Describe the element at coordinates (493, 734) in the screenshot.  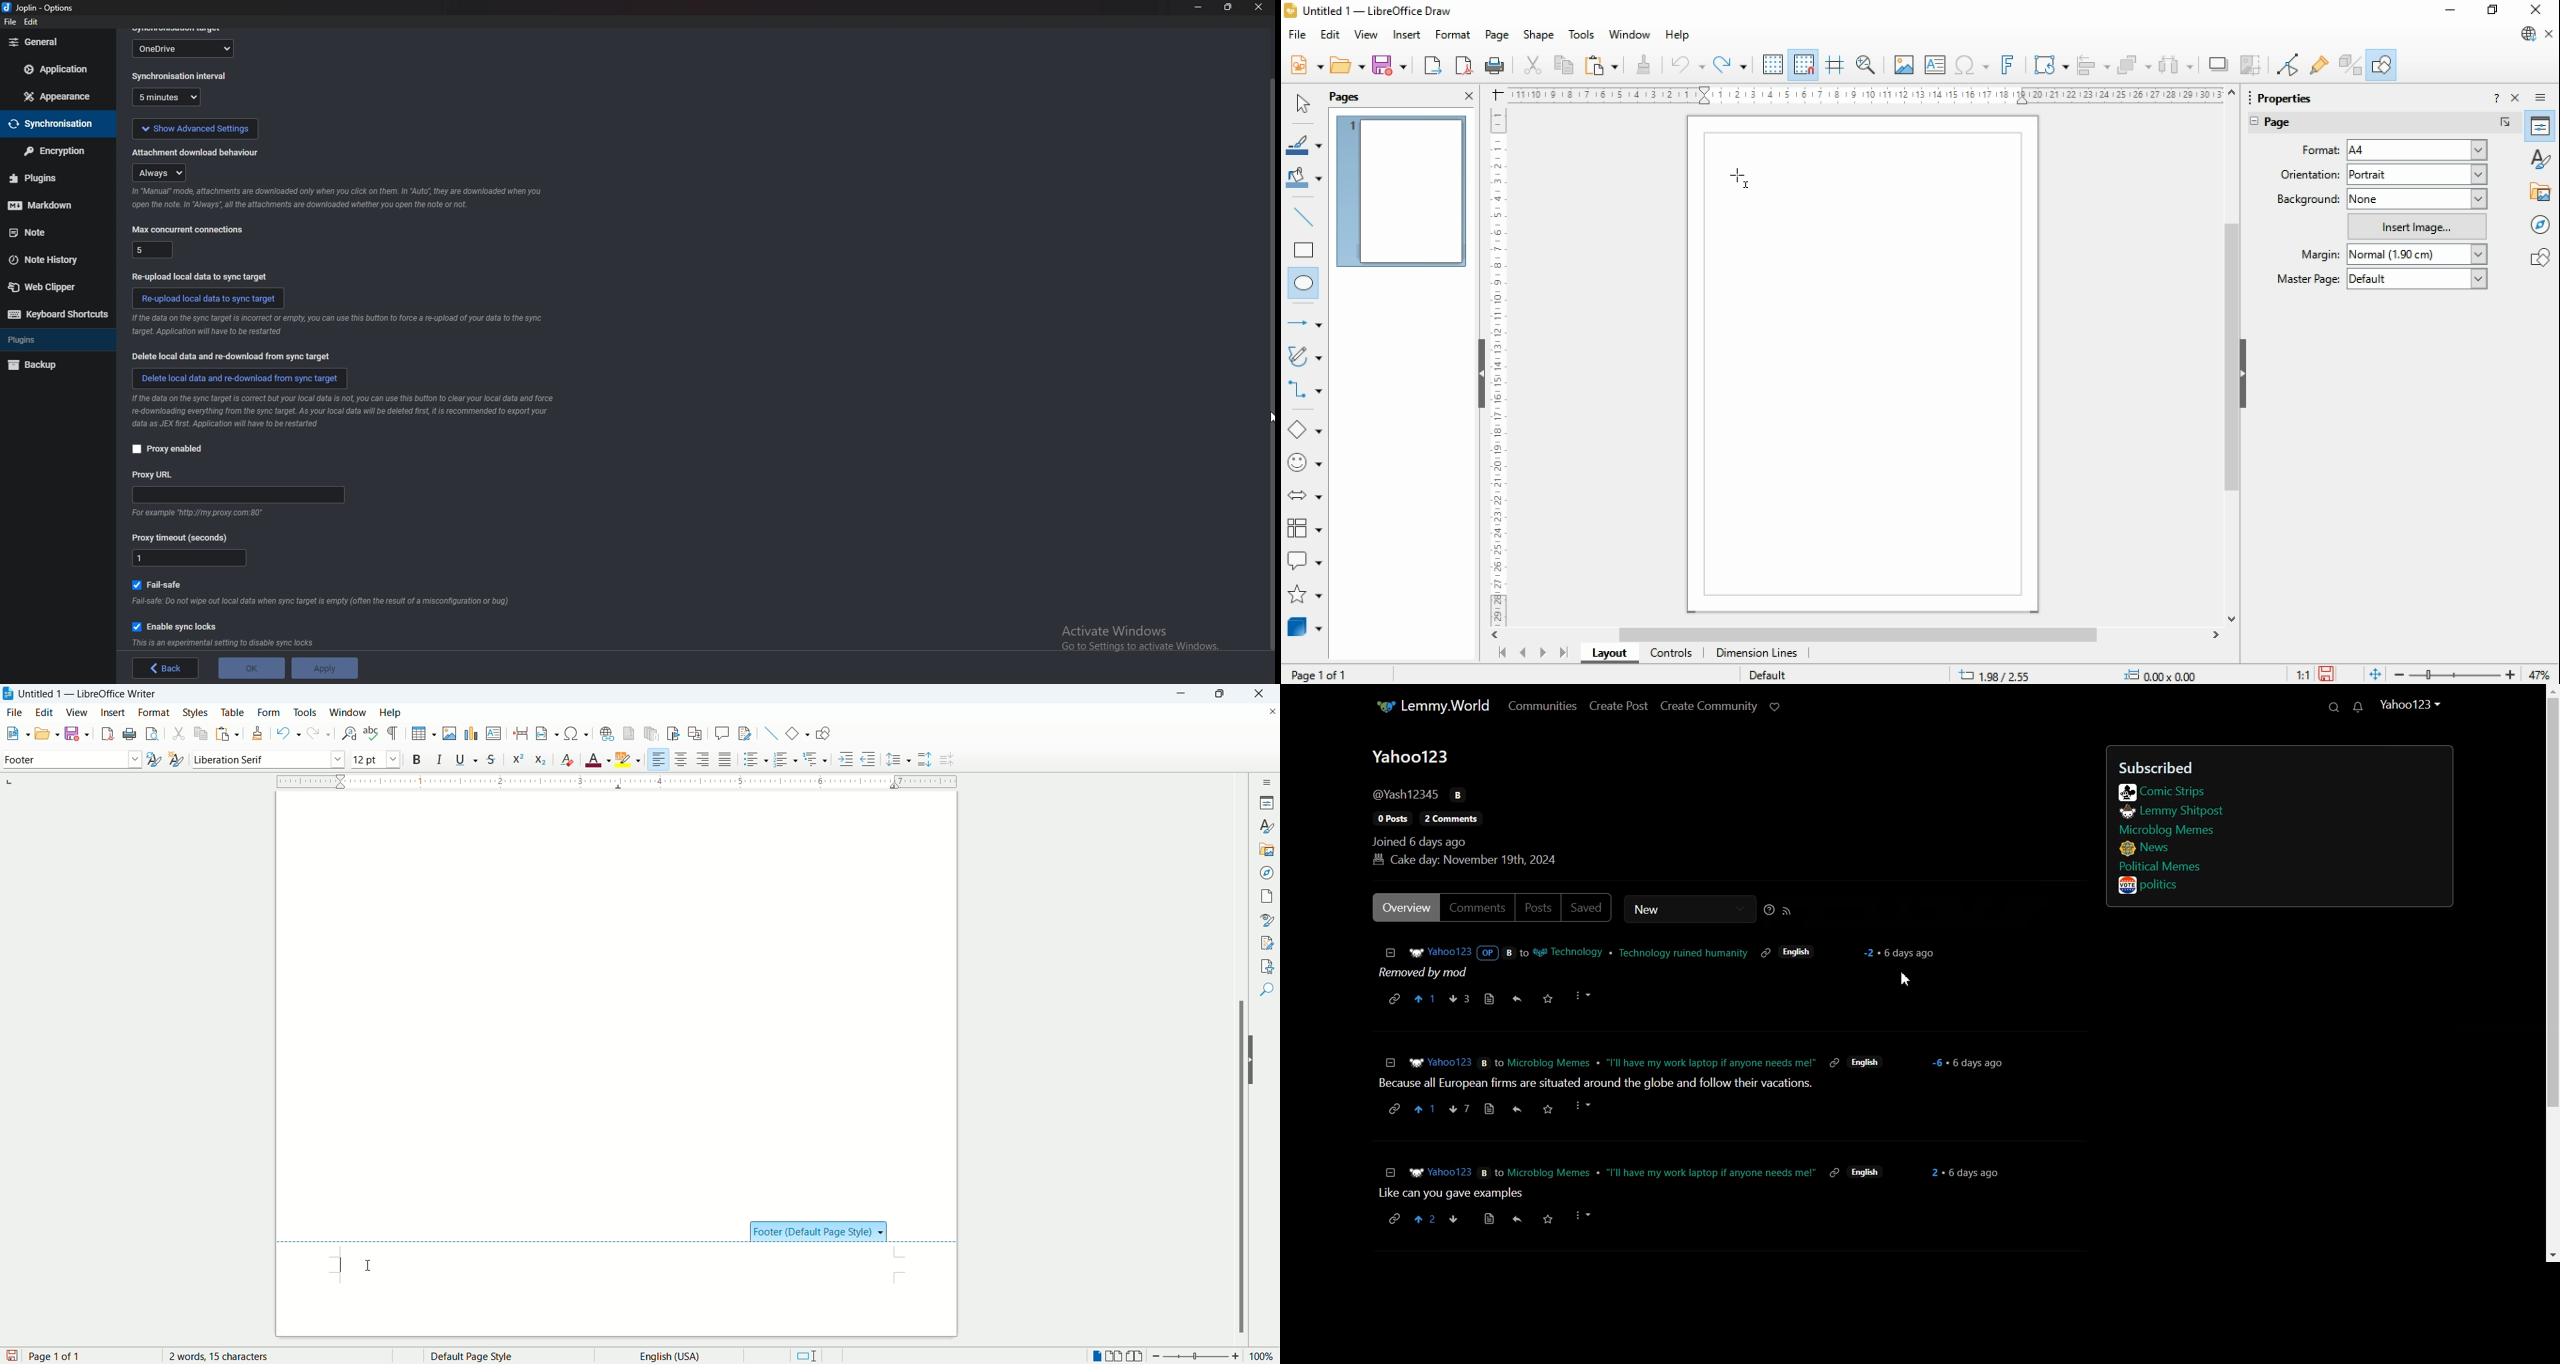
I see `insert text` at that location.